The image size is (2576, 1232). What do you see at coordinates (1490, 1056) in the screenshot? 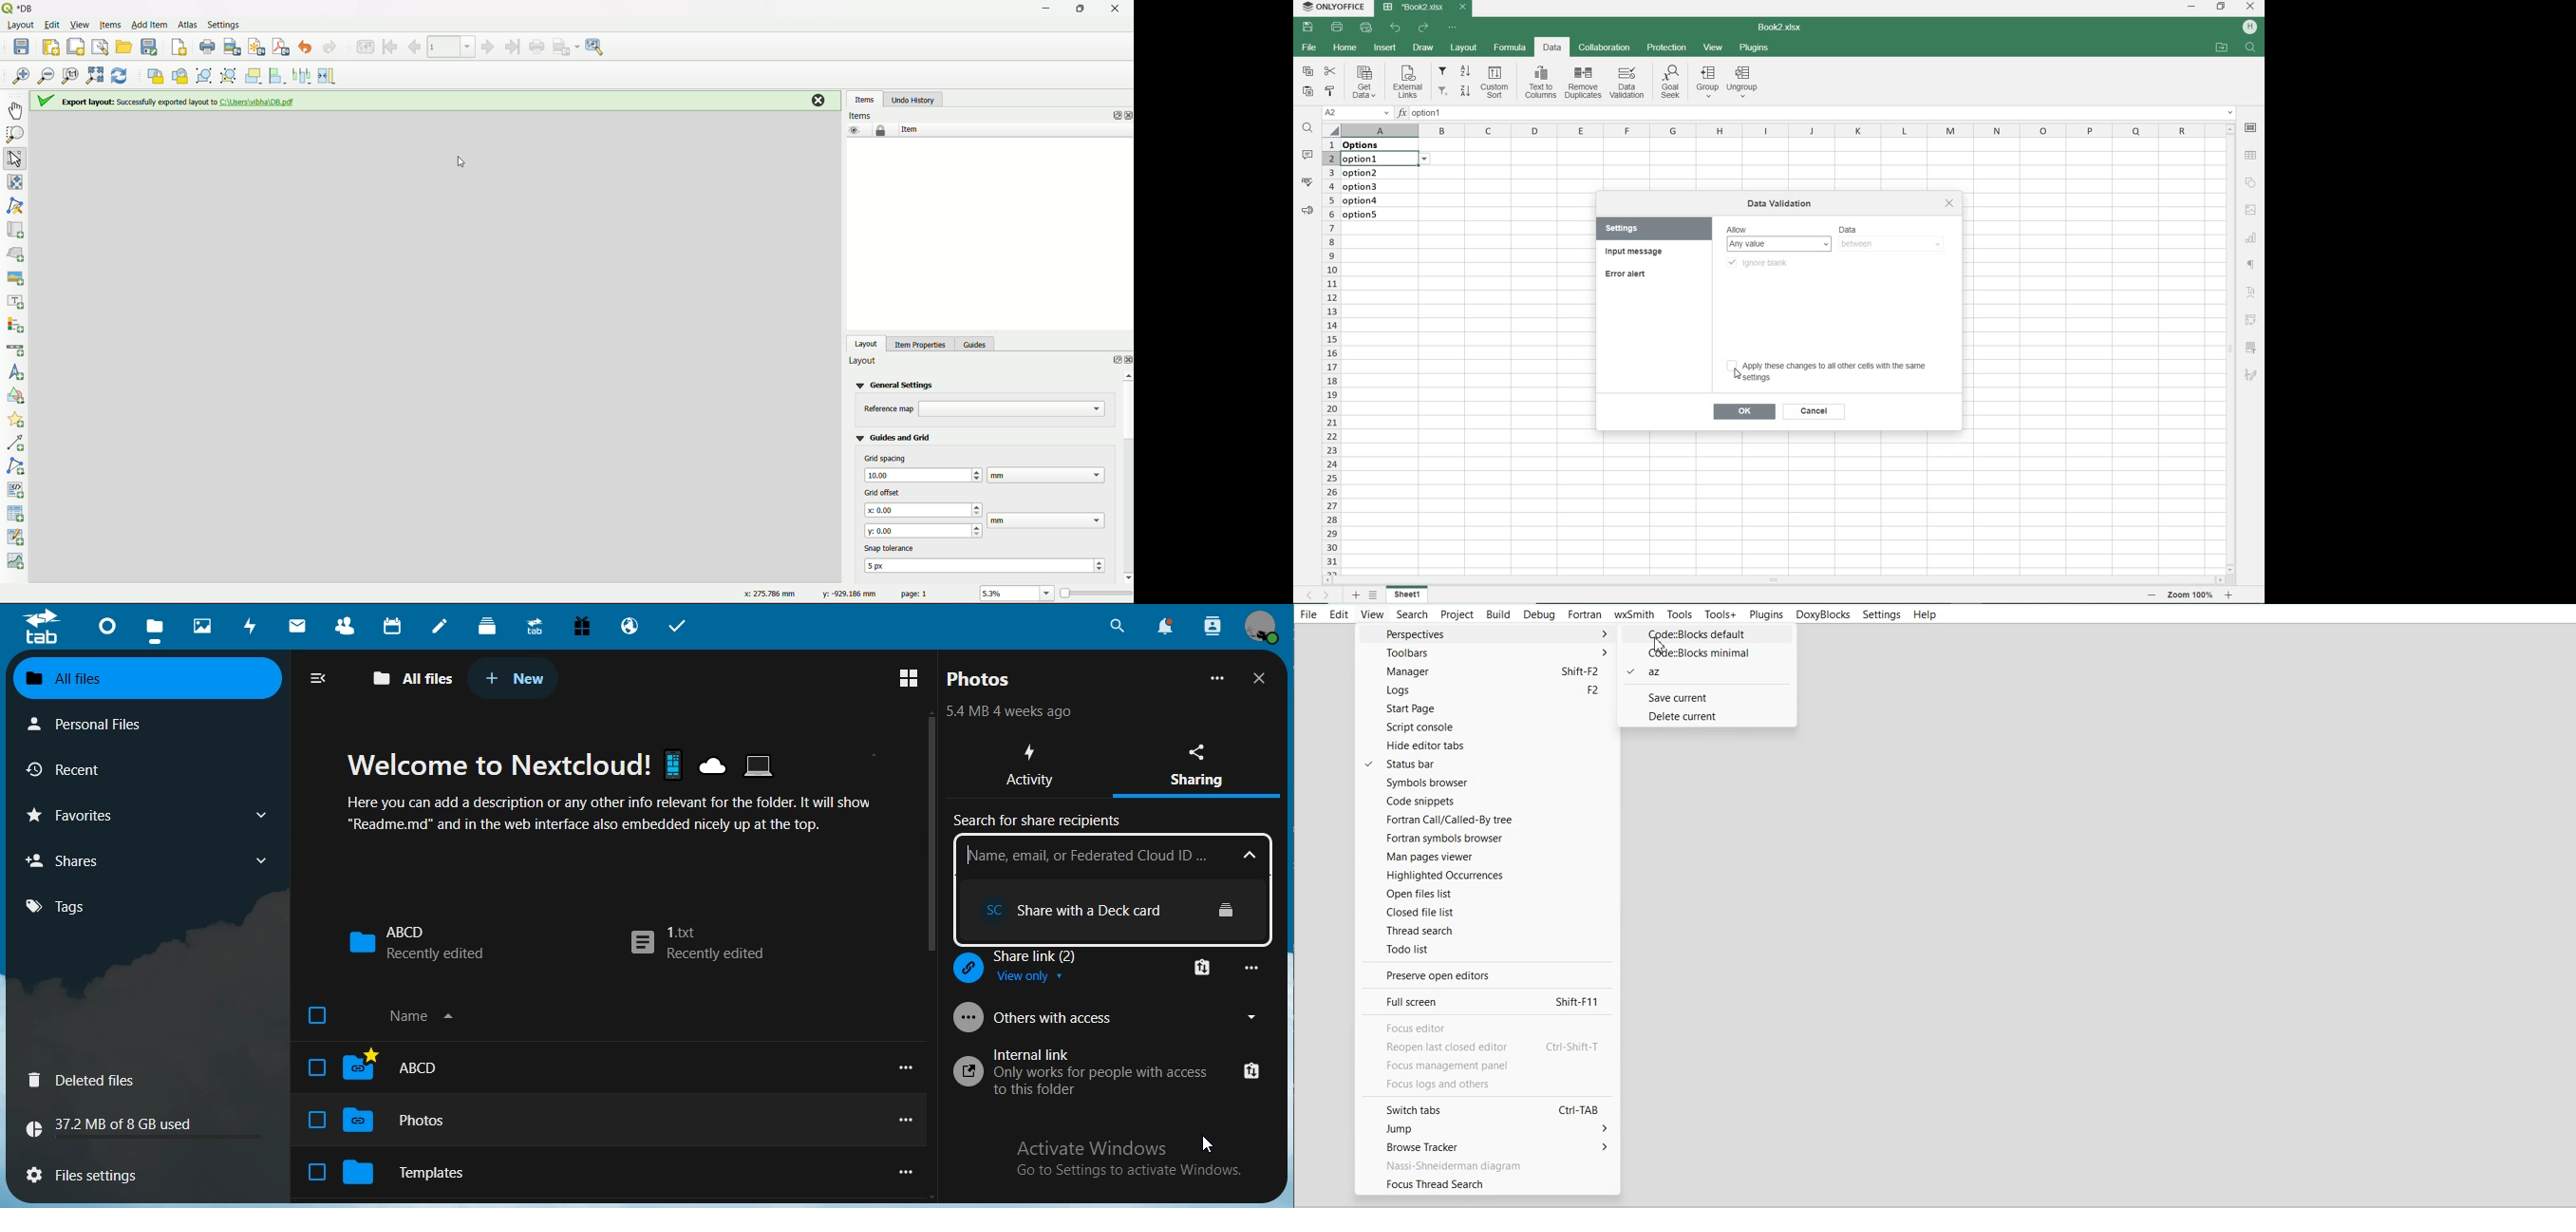
I see `text` at bounding box center [1490, 1056].